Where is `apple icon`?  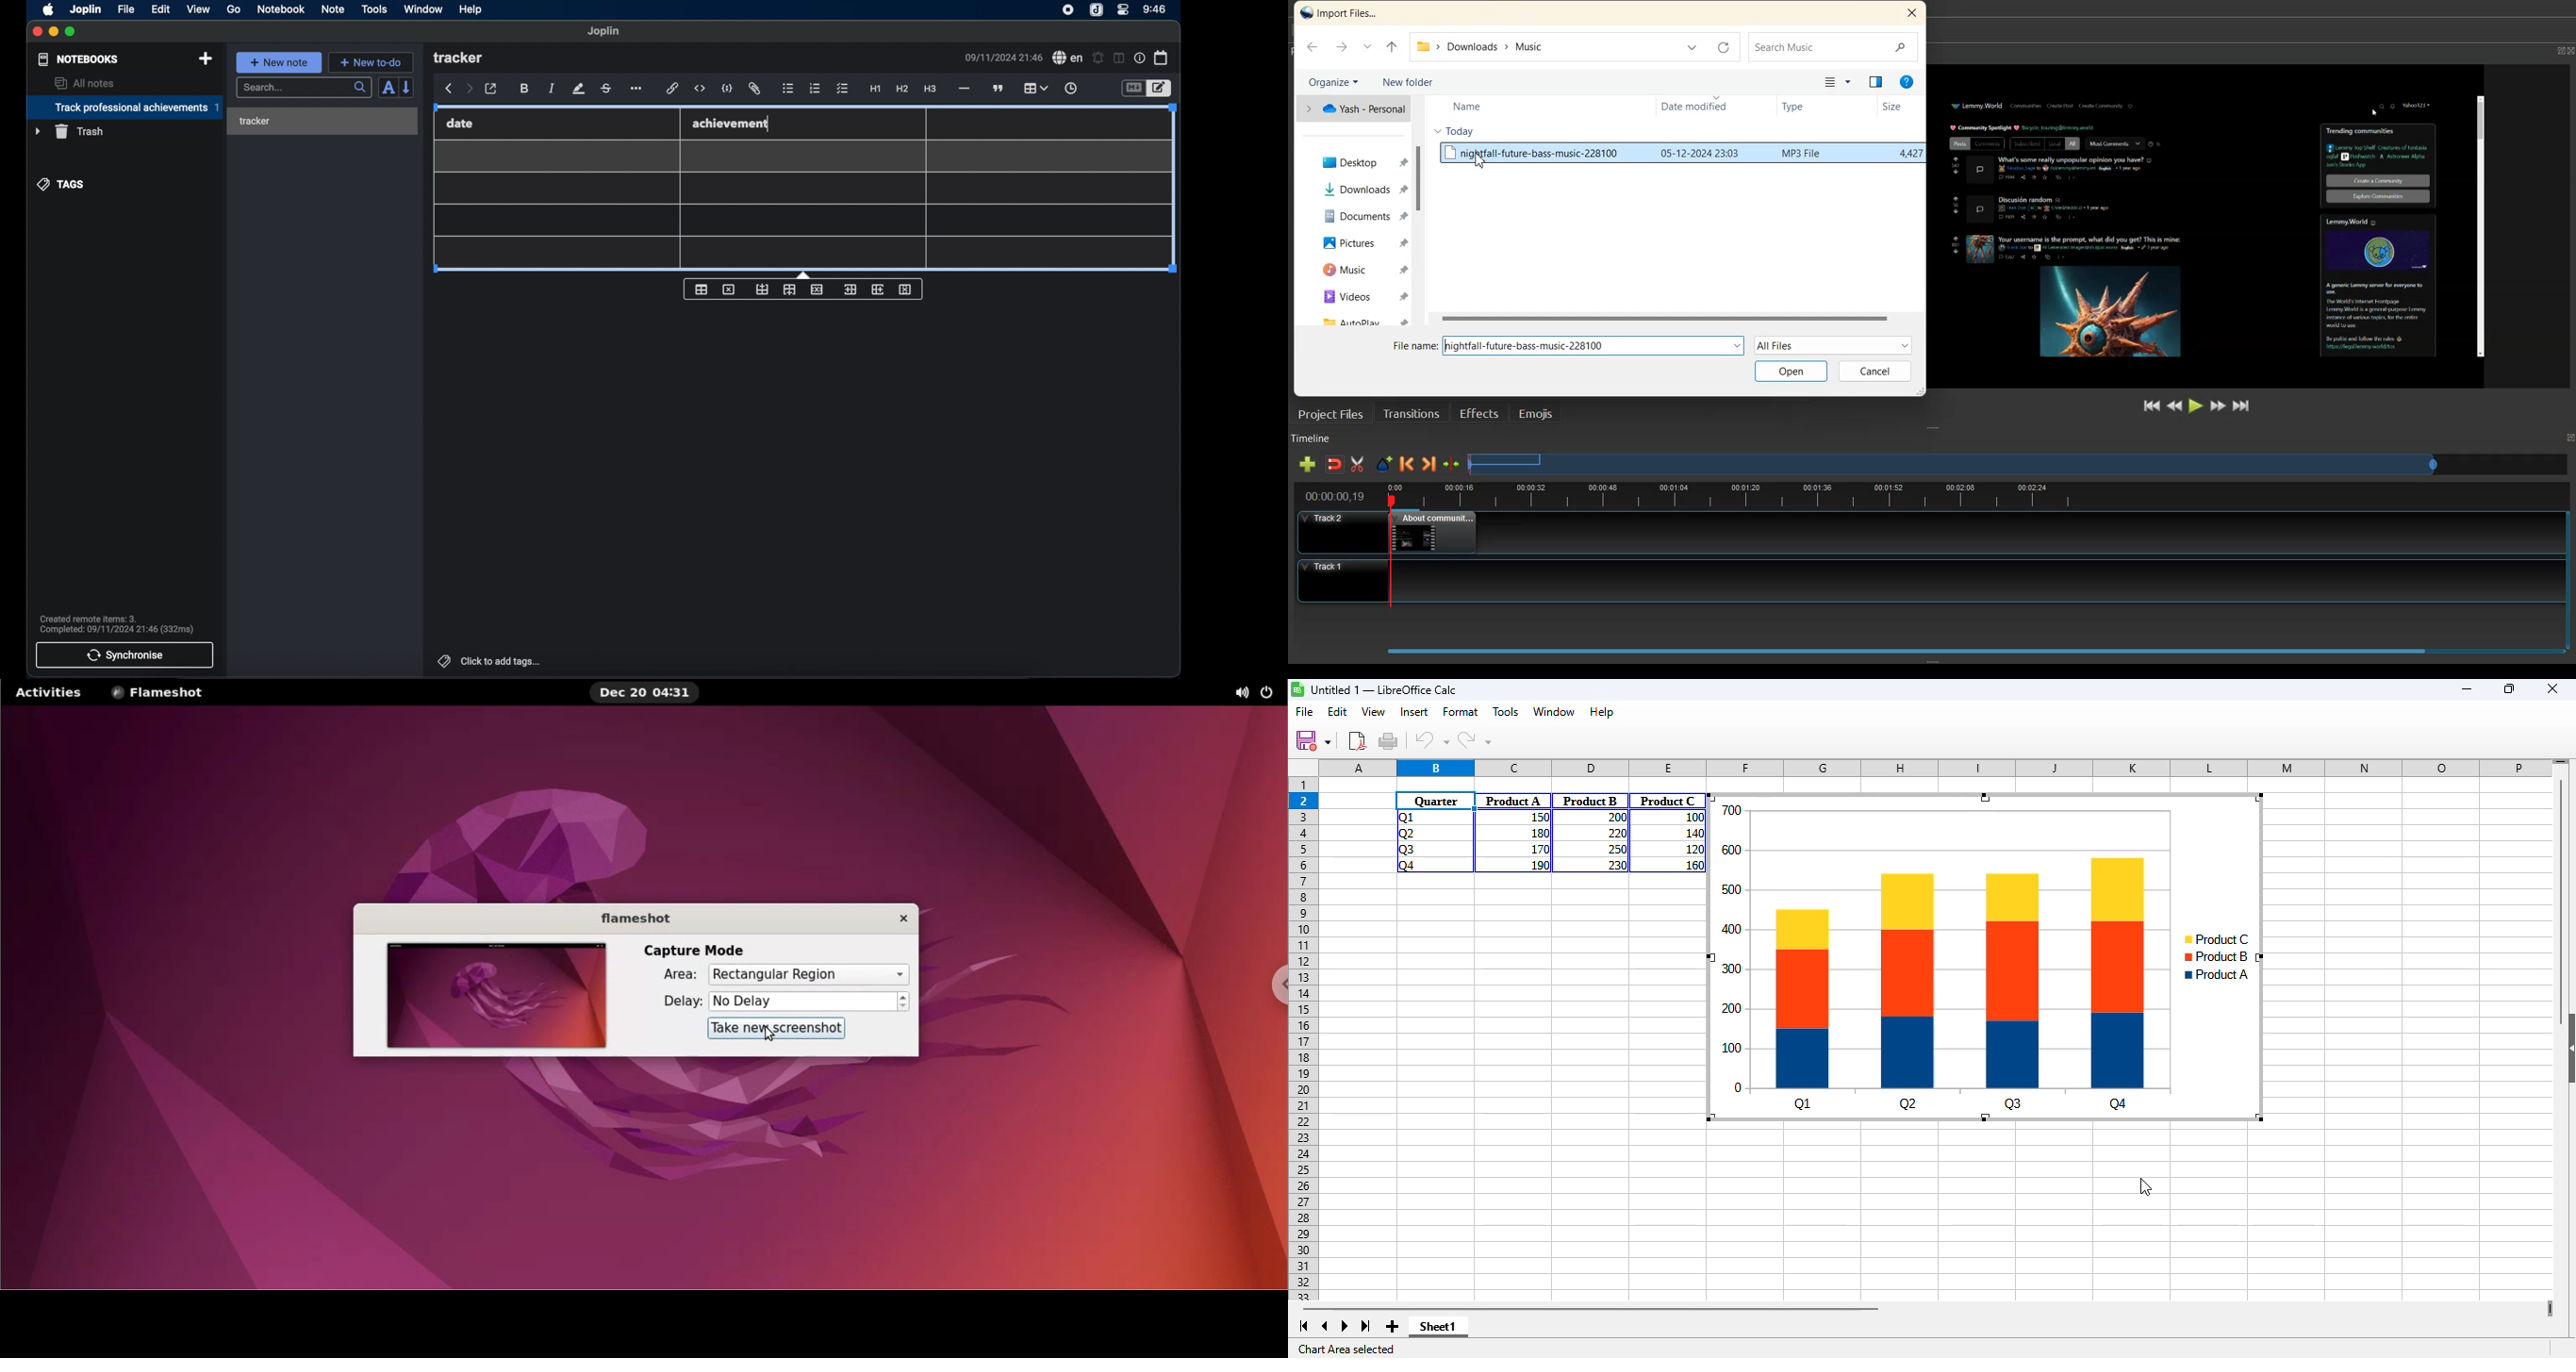
apple icon is located at coordinates (49, 9).